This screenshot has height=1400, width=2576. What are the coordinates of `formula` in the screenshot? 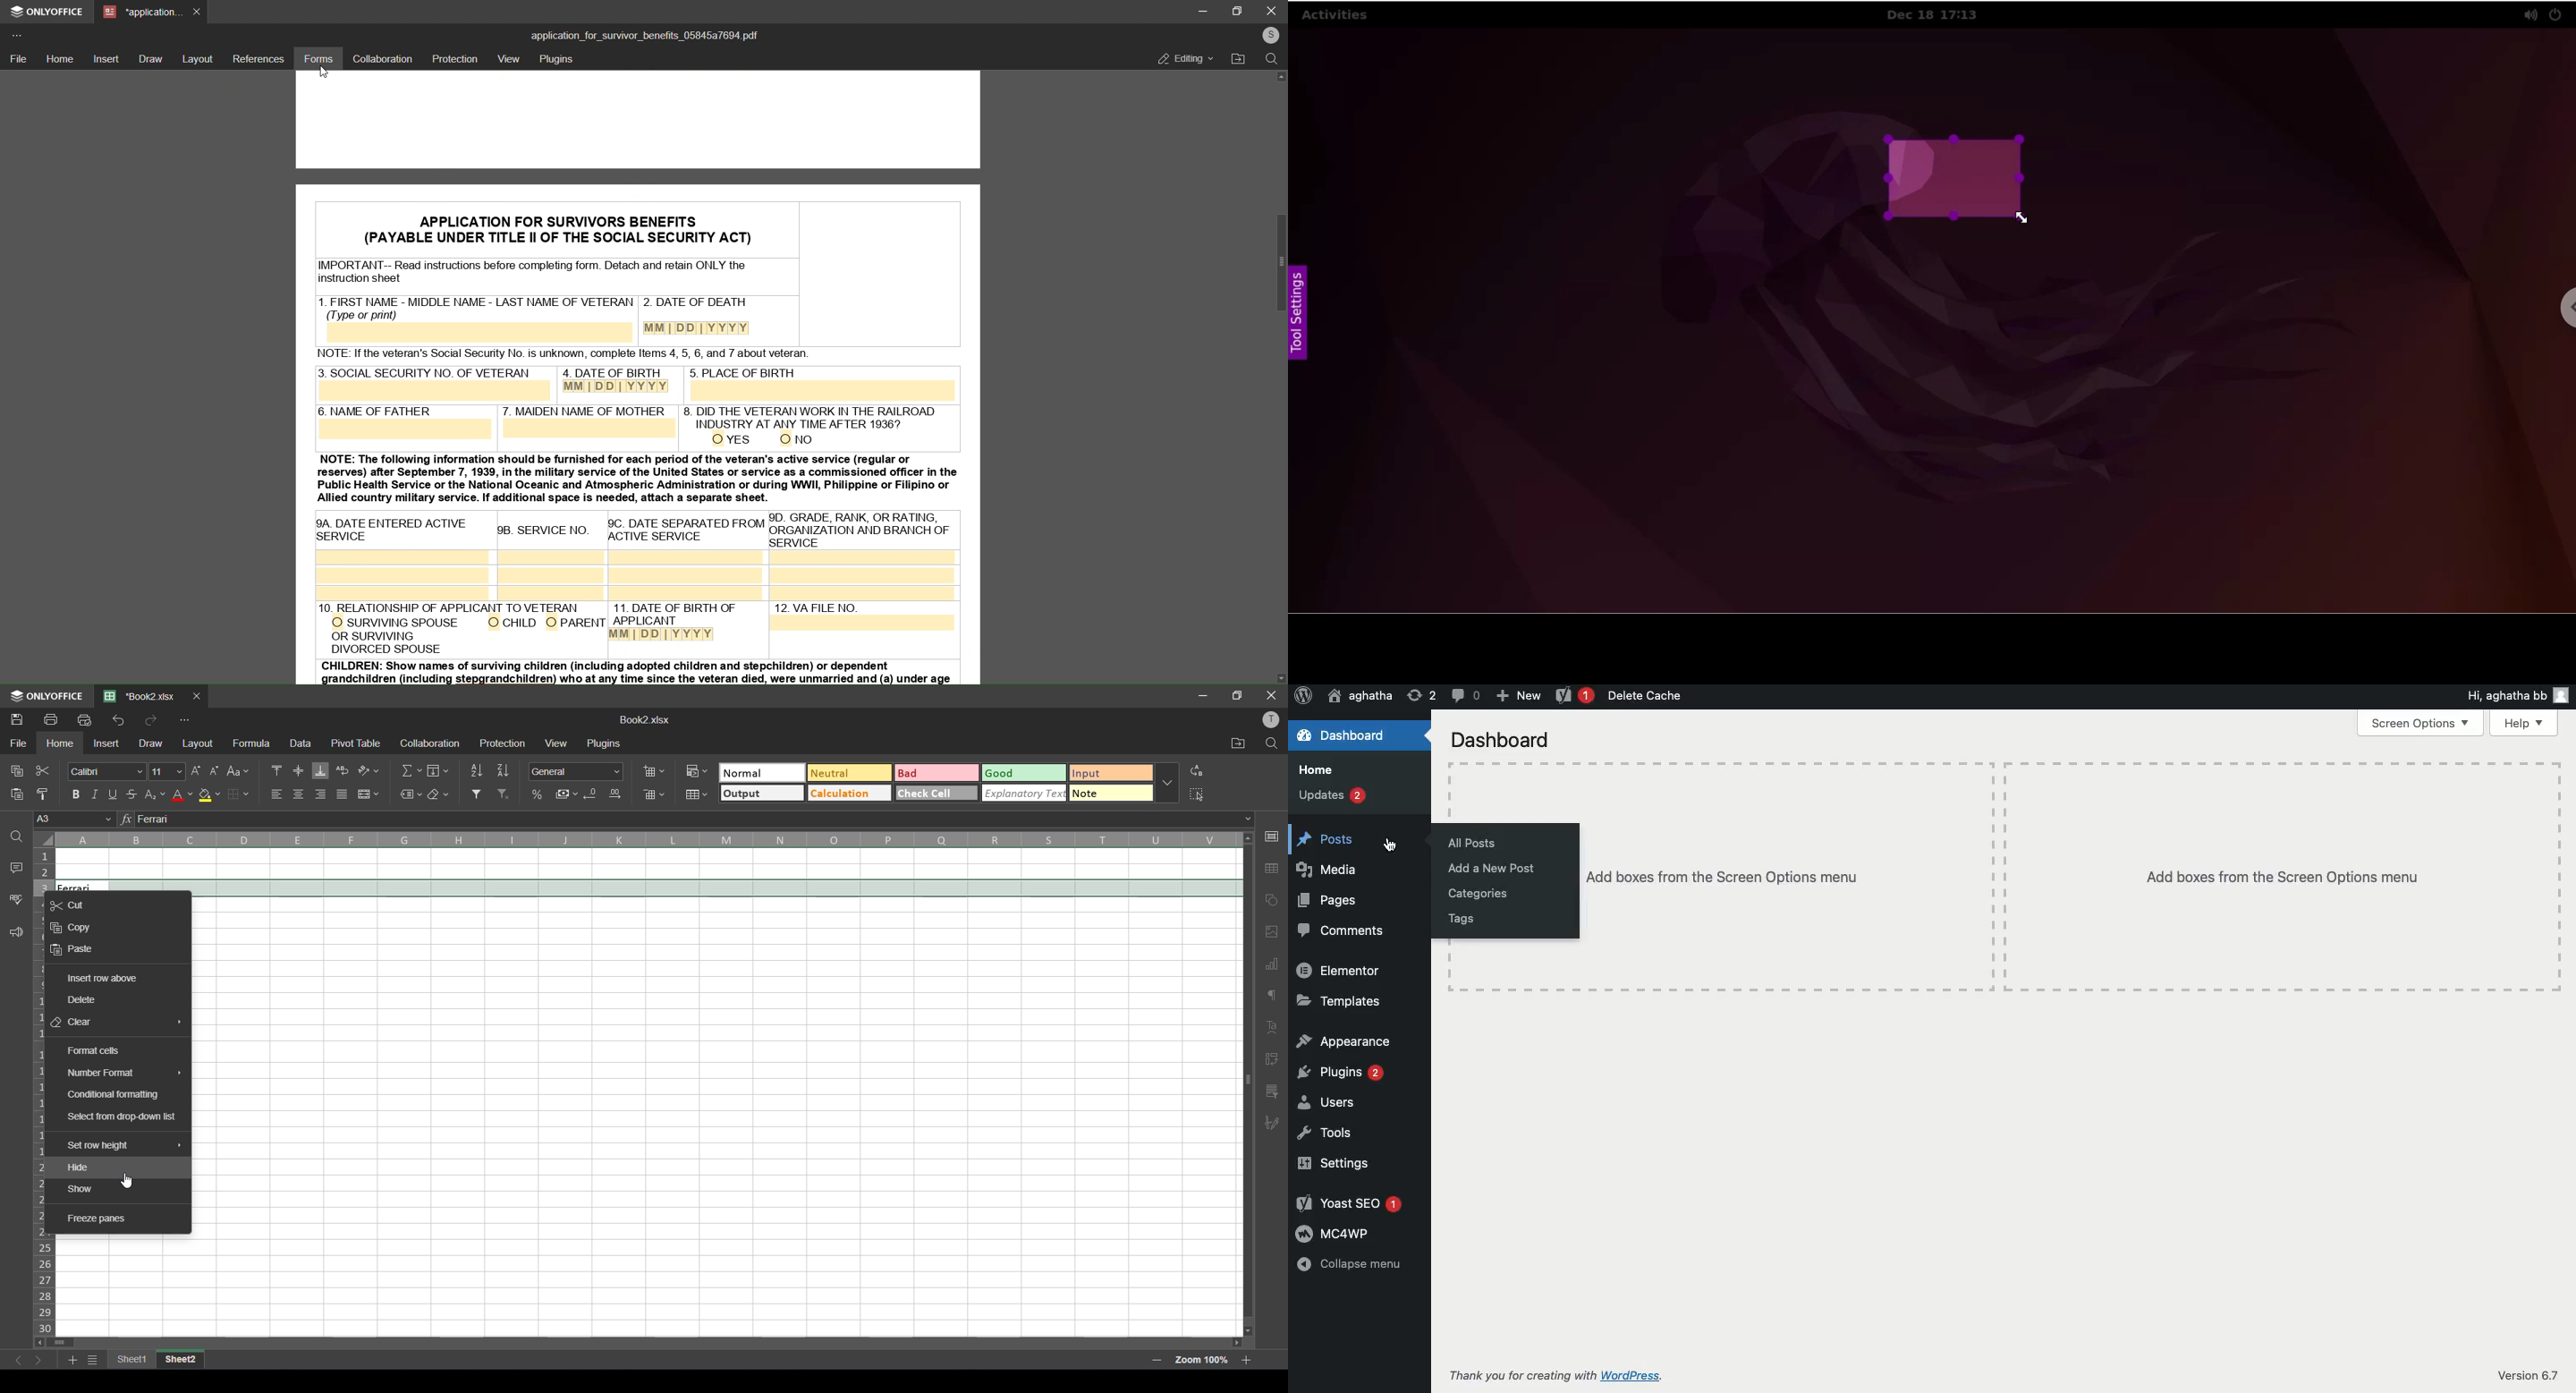 It's located at (253, 743).